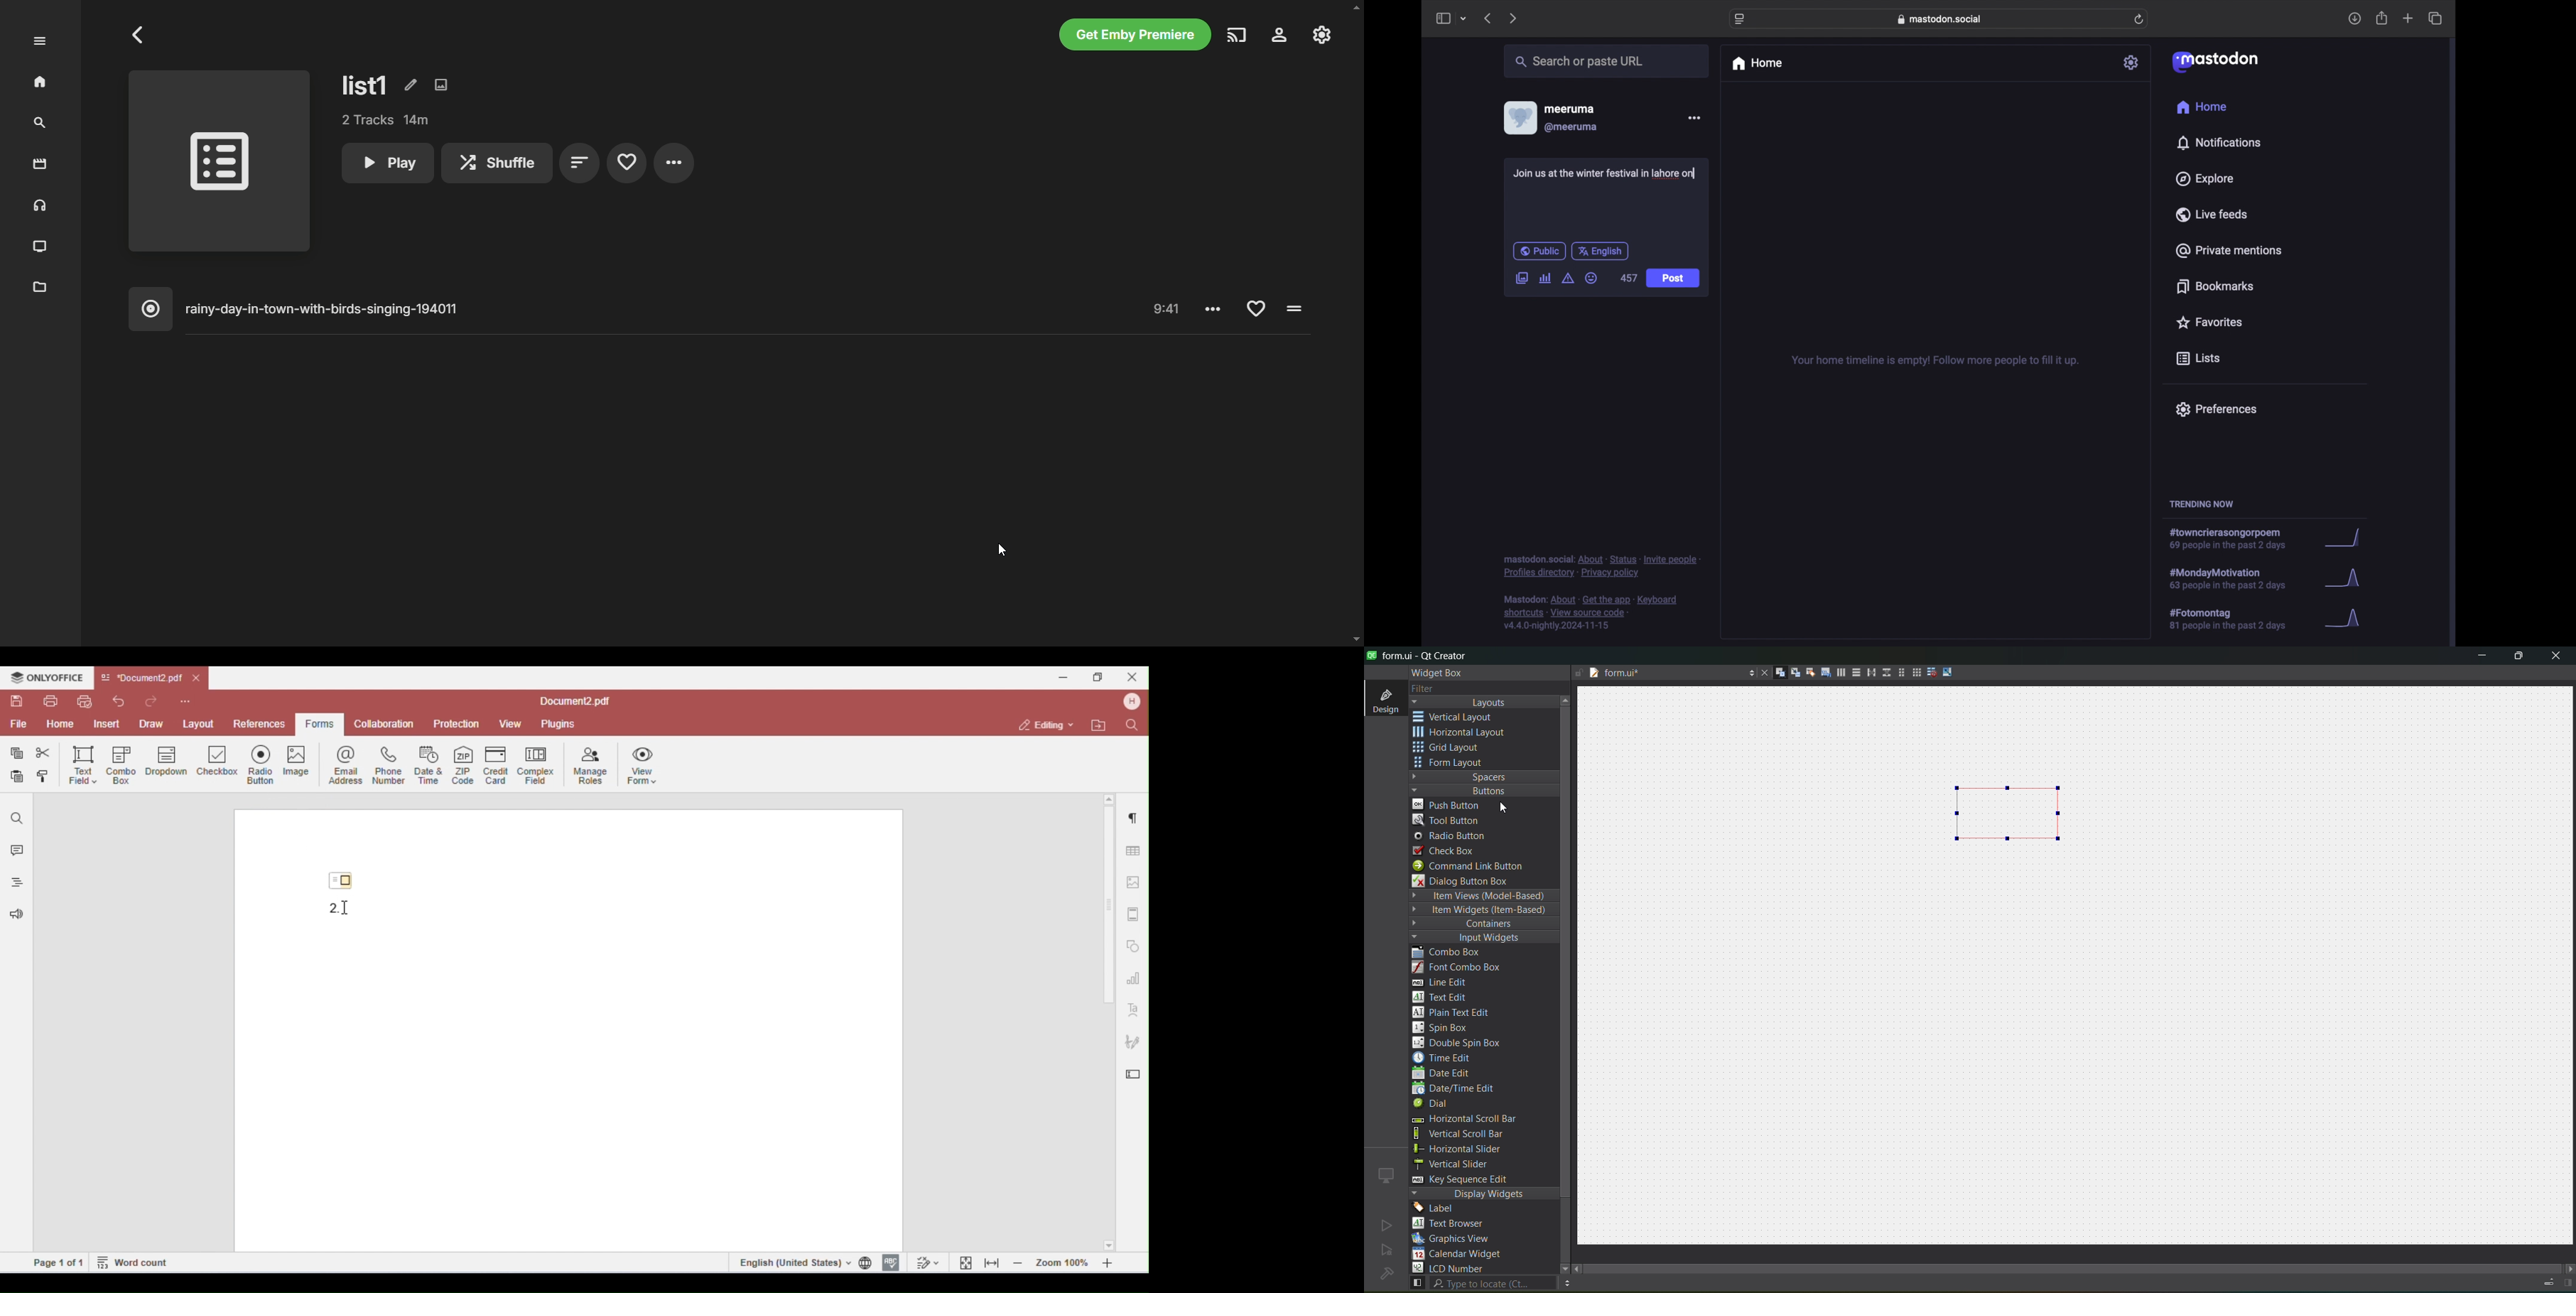 This screenshot has height=1316, width=2576. Describe the element at coordinates (40, 288) in the screenshot. I see `metadata manager` at that location.